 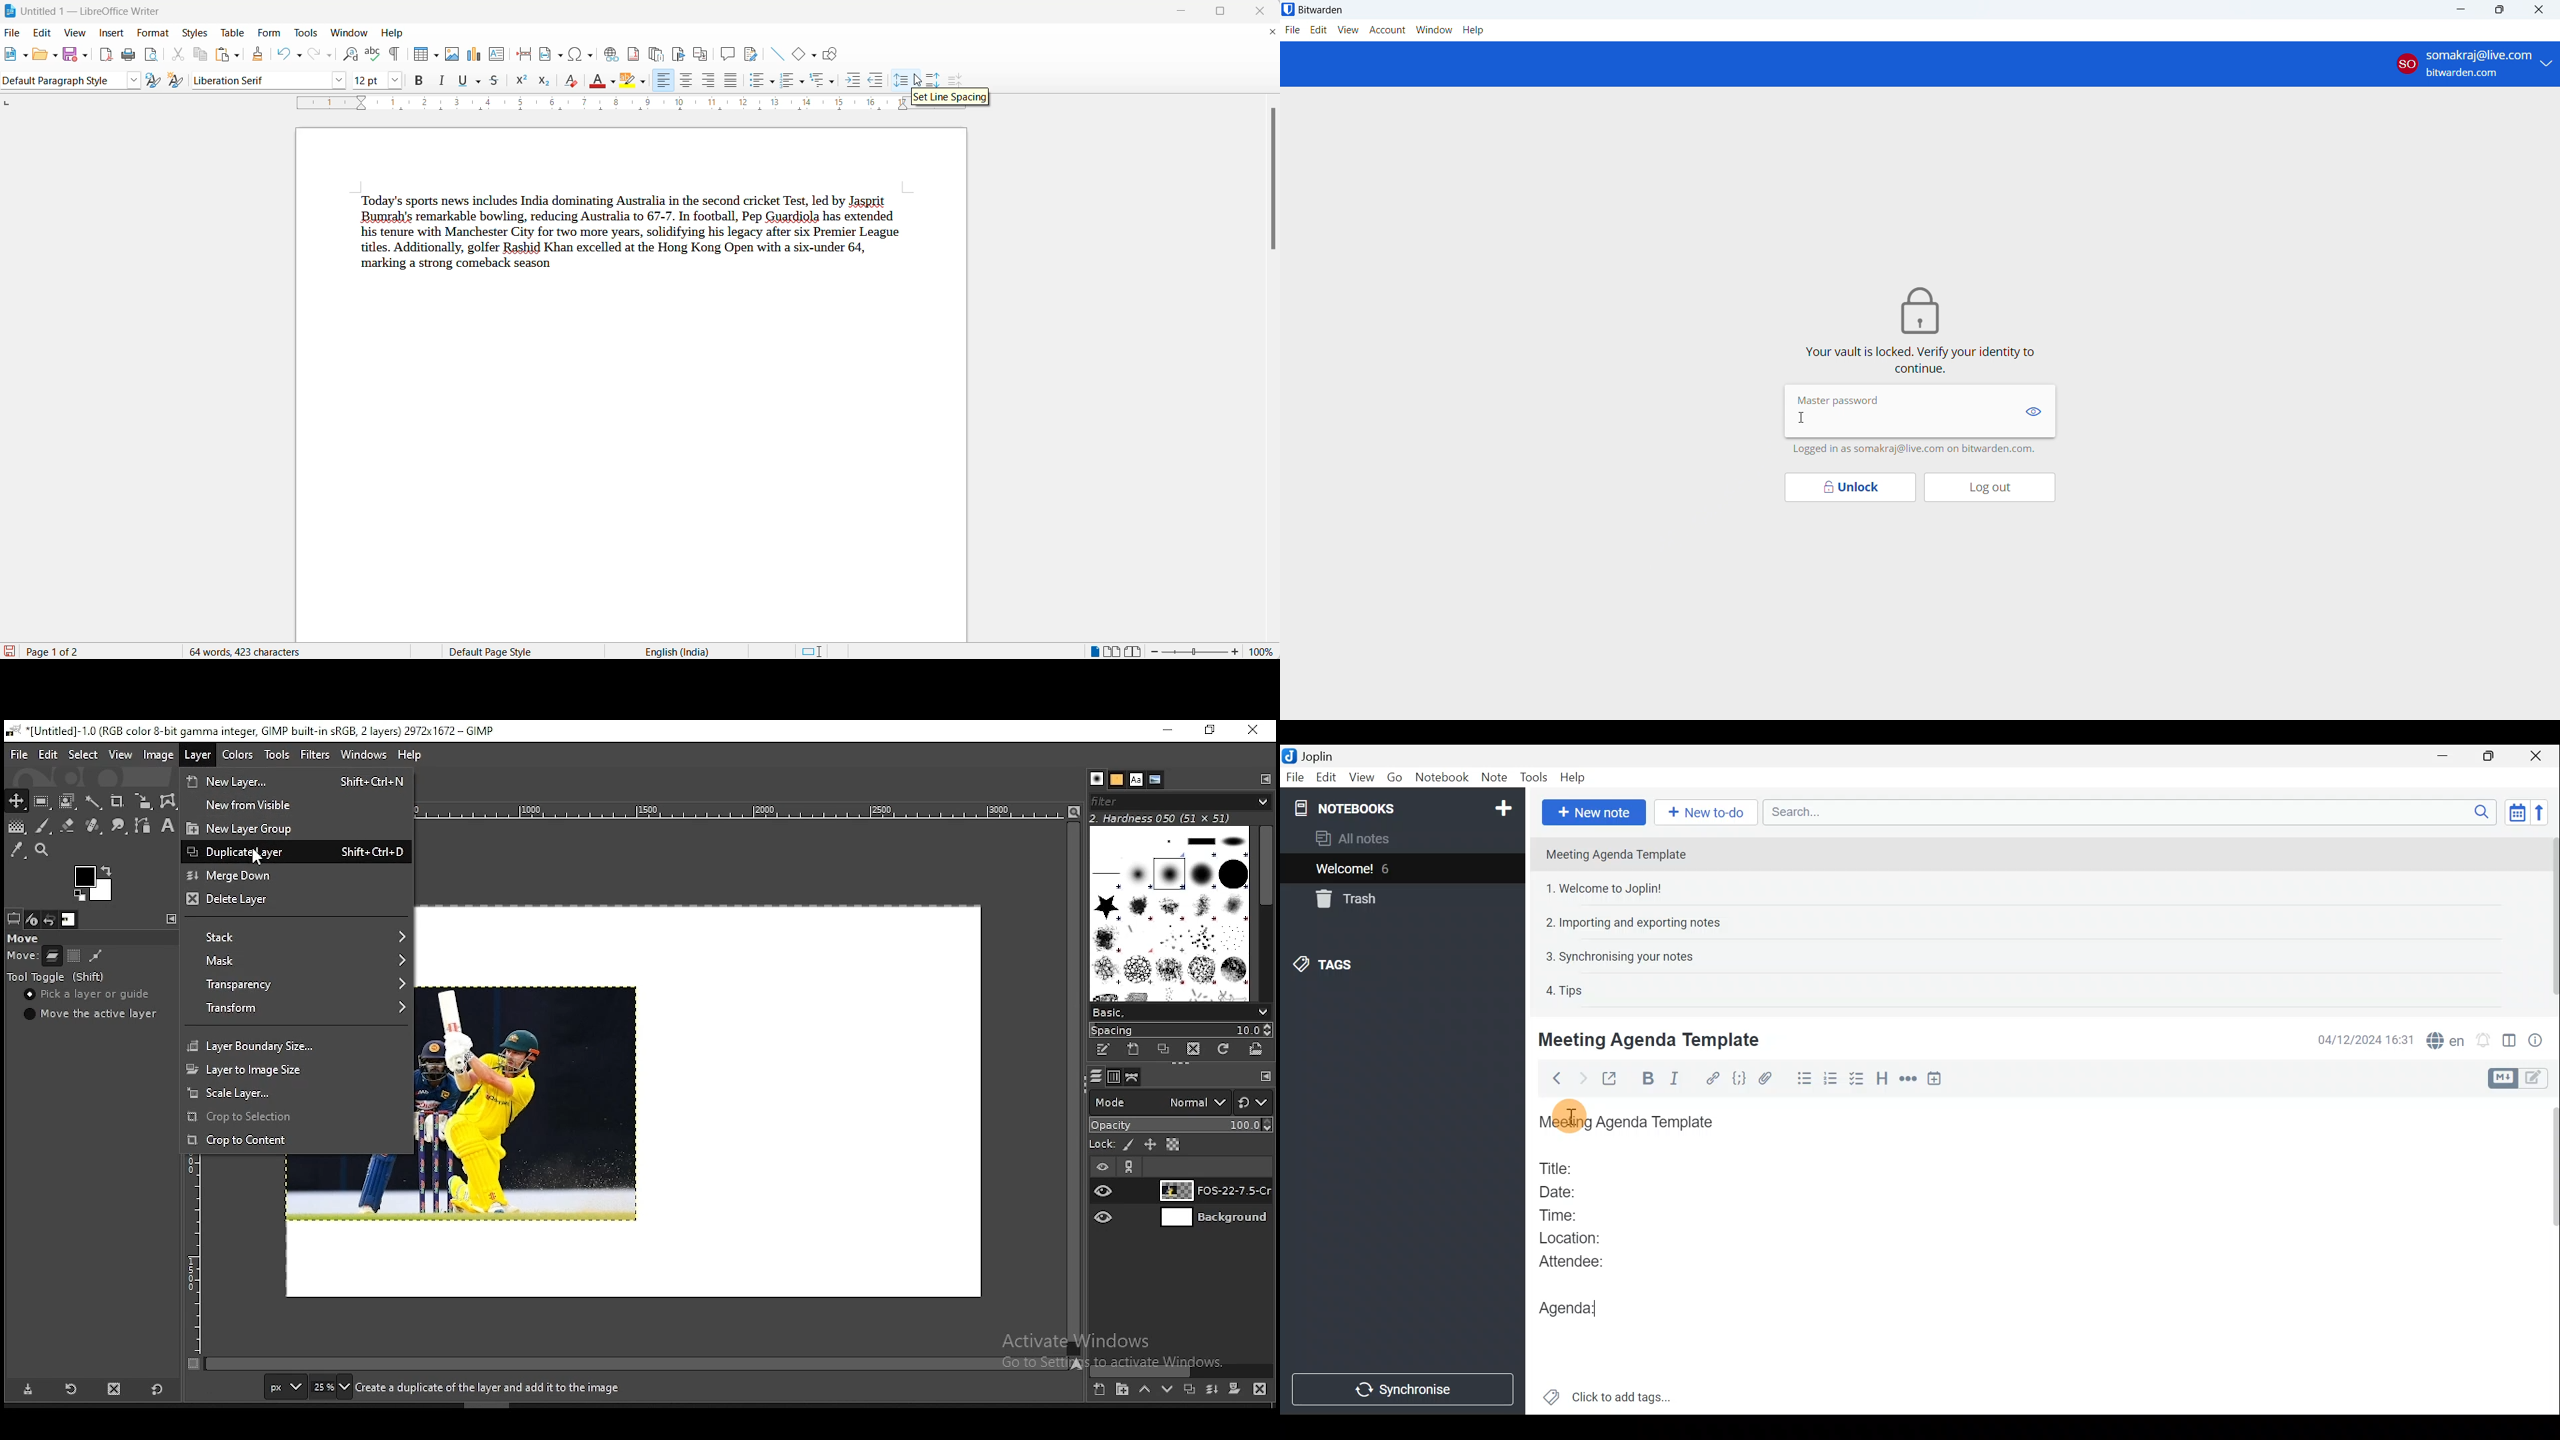 What do you see at coordinates (1134, 1077) in the screenshot?
I see `paths` at bounding box center [1134, 1077].